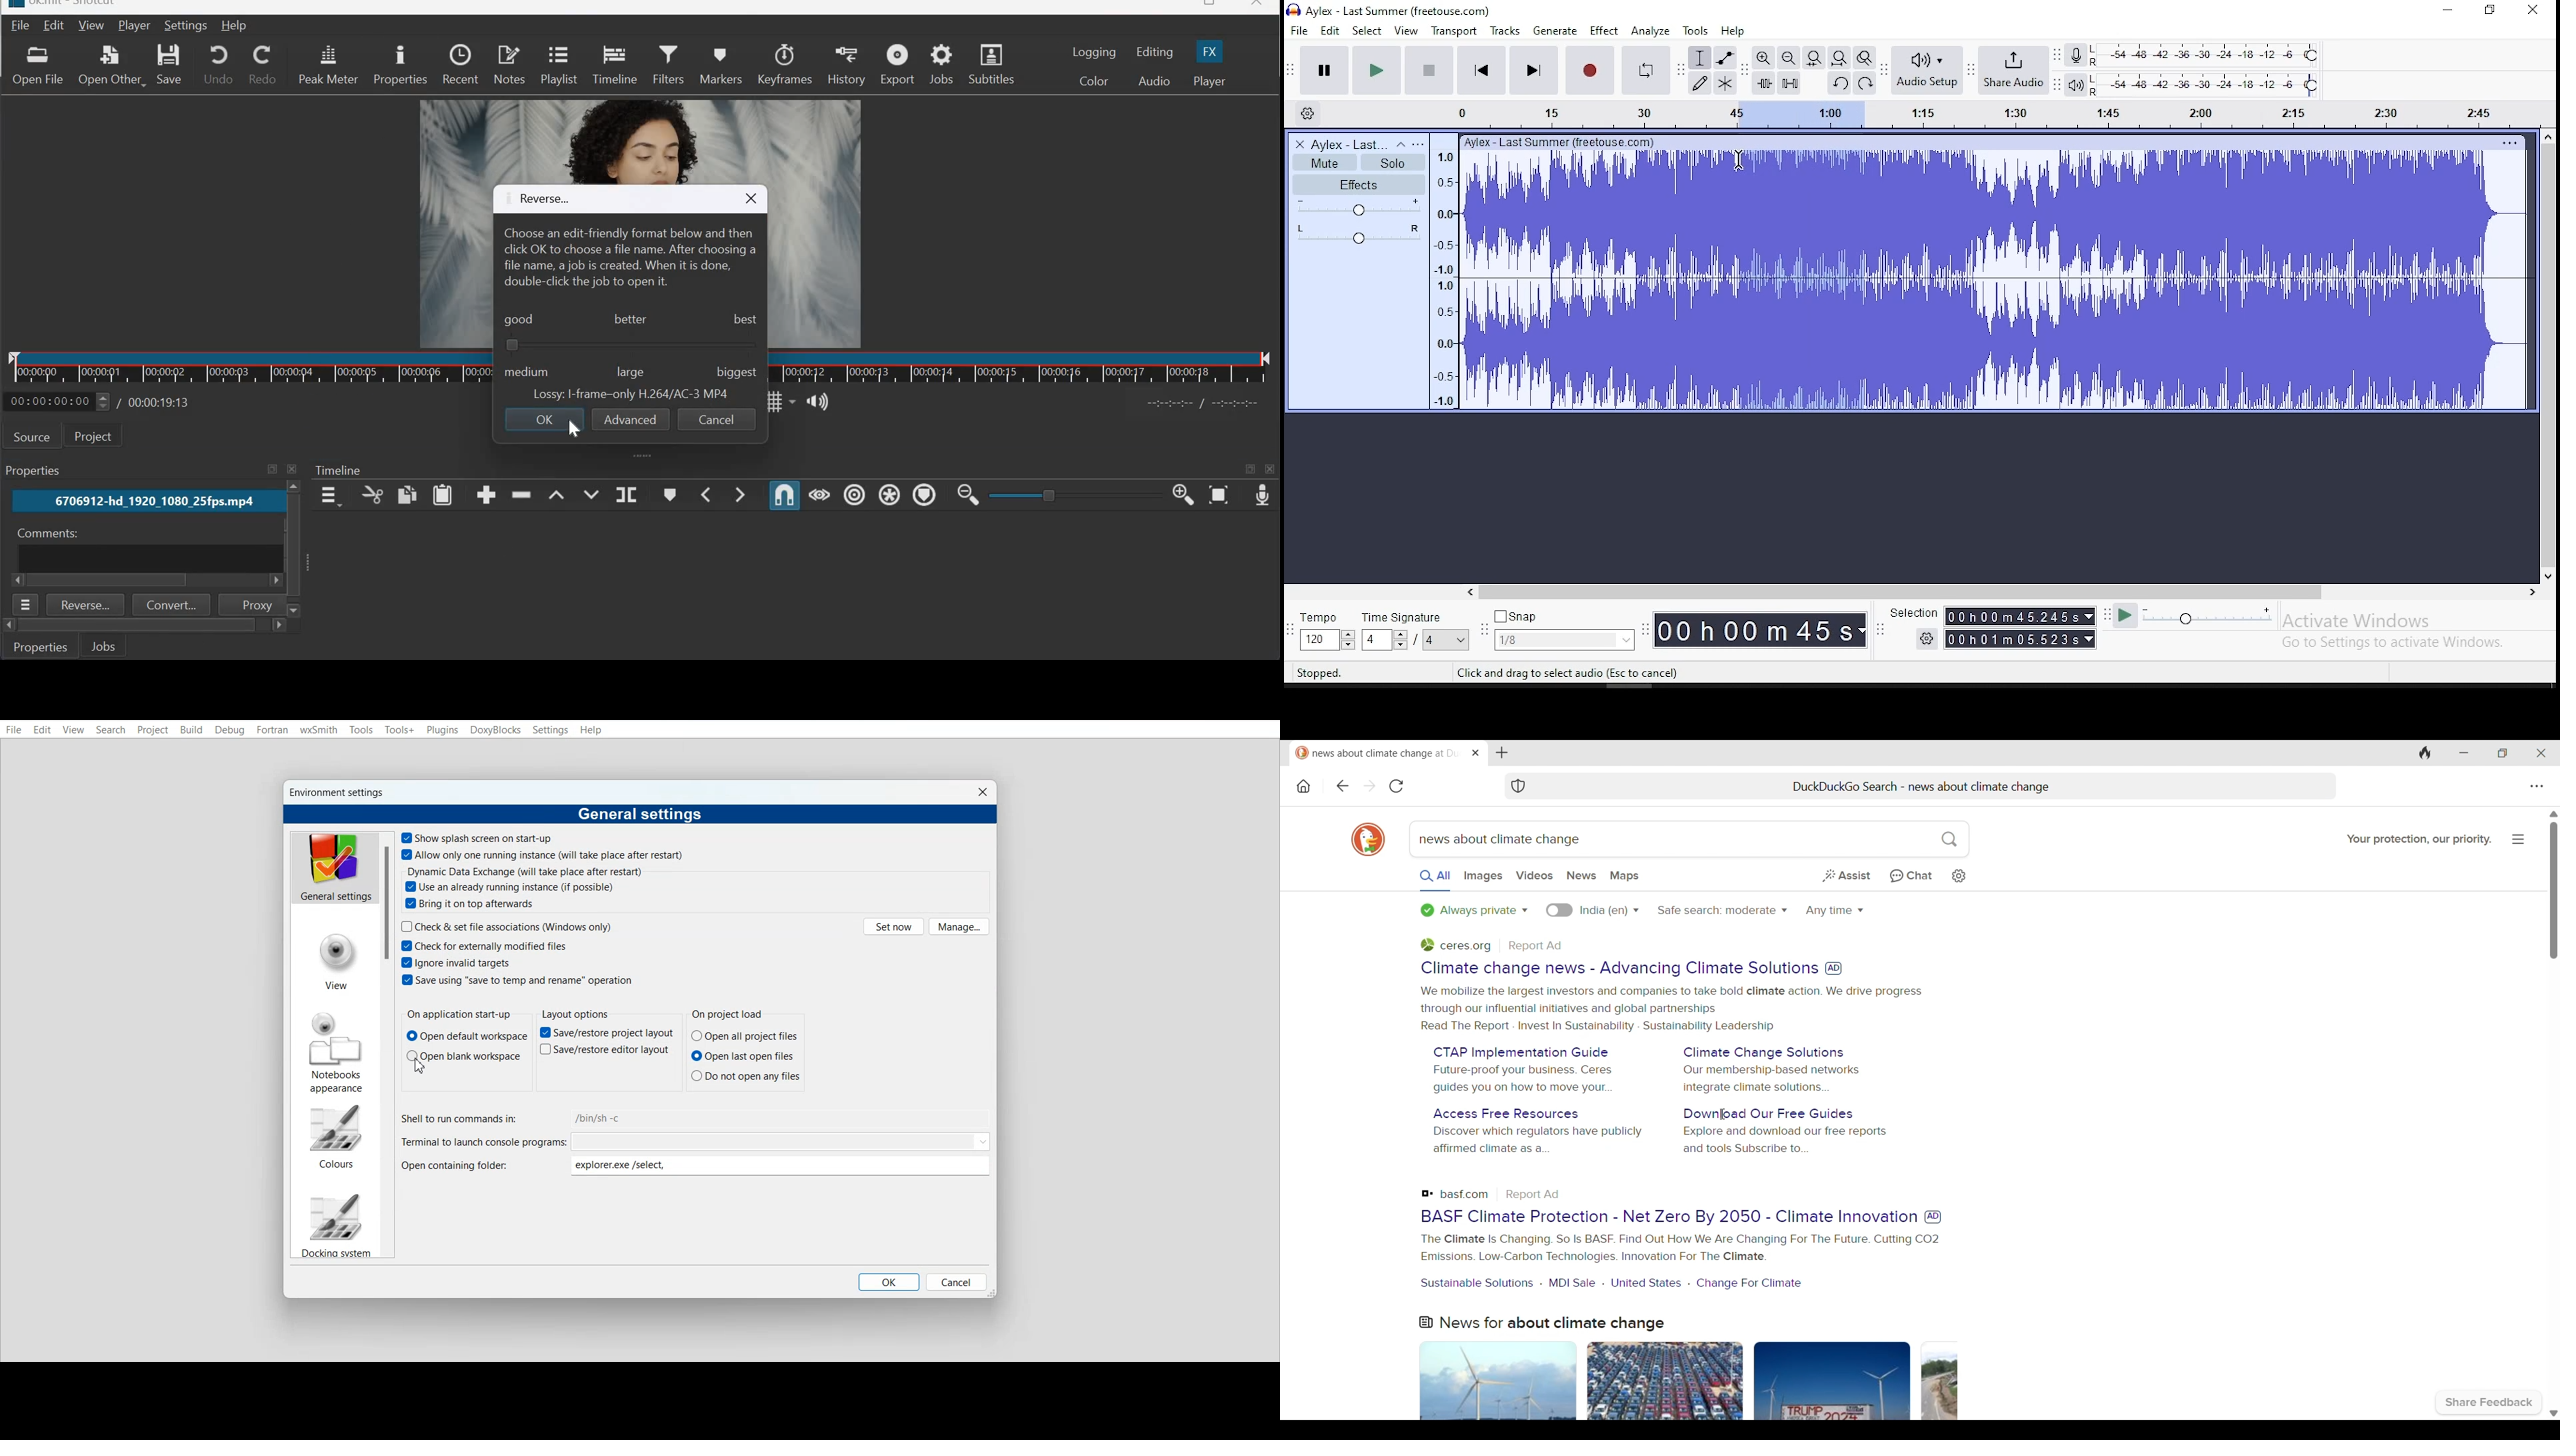 This screenshot has height=1456, width=2576. I want to click on 00h00m55989s, so click(2021, 640).